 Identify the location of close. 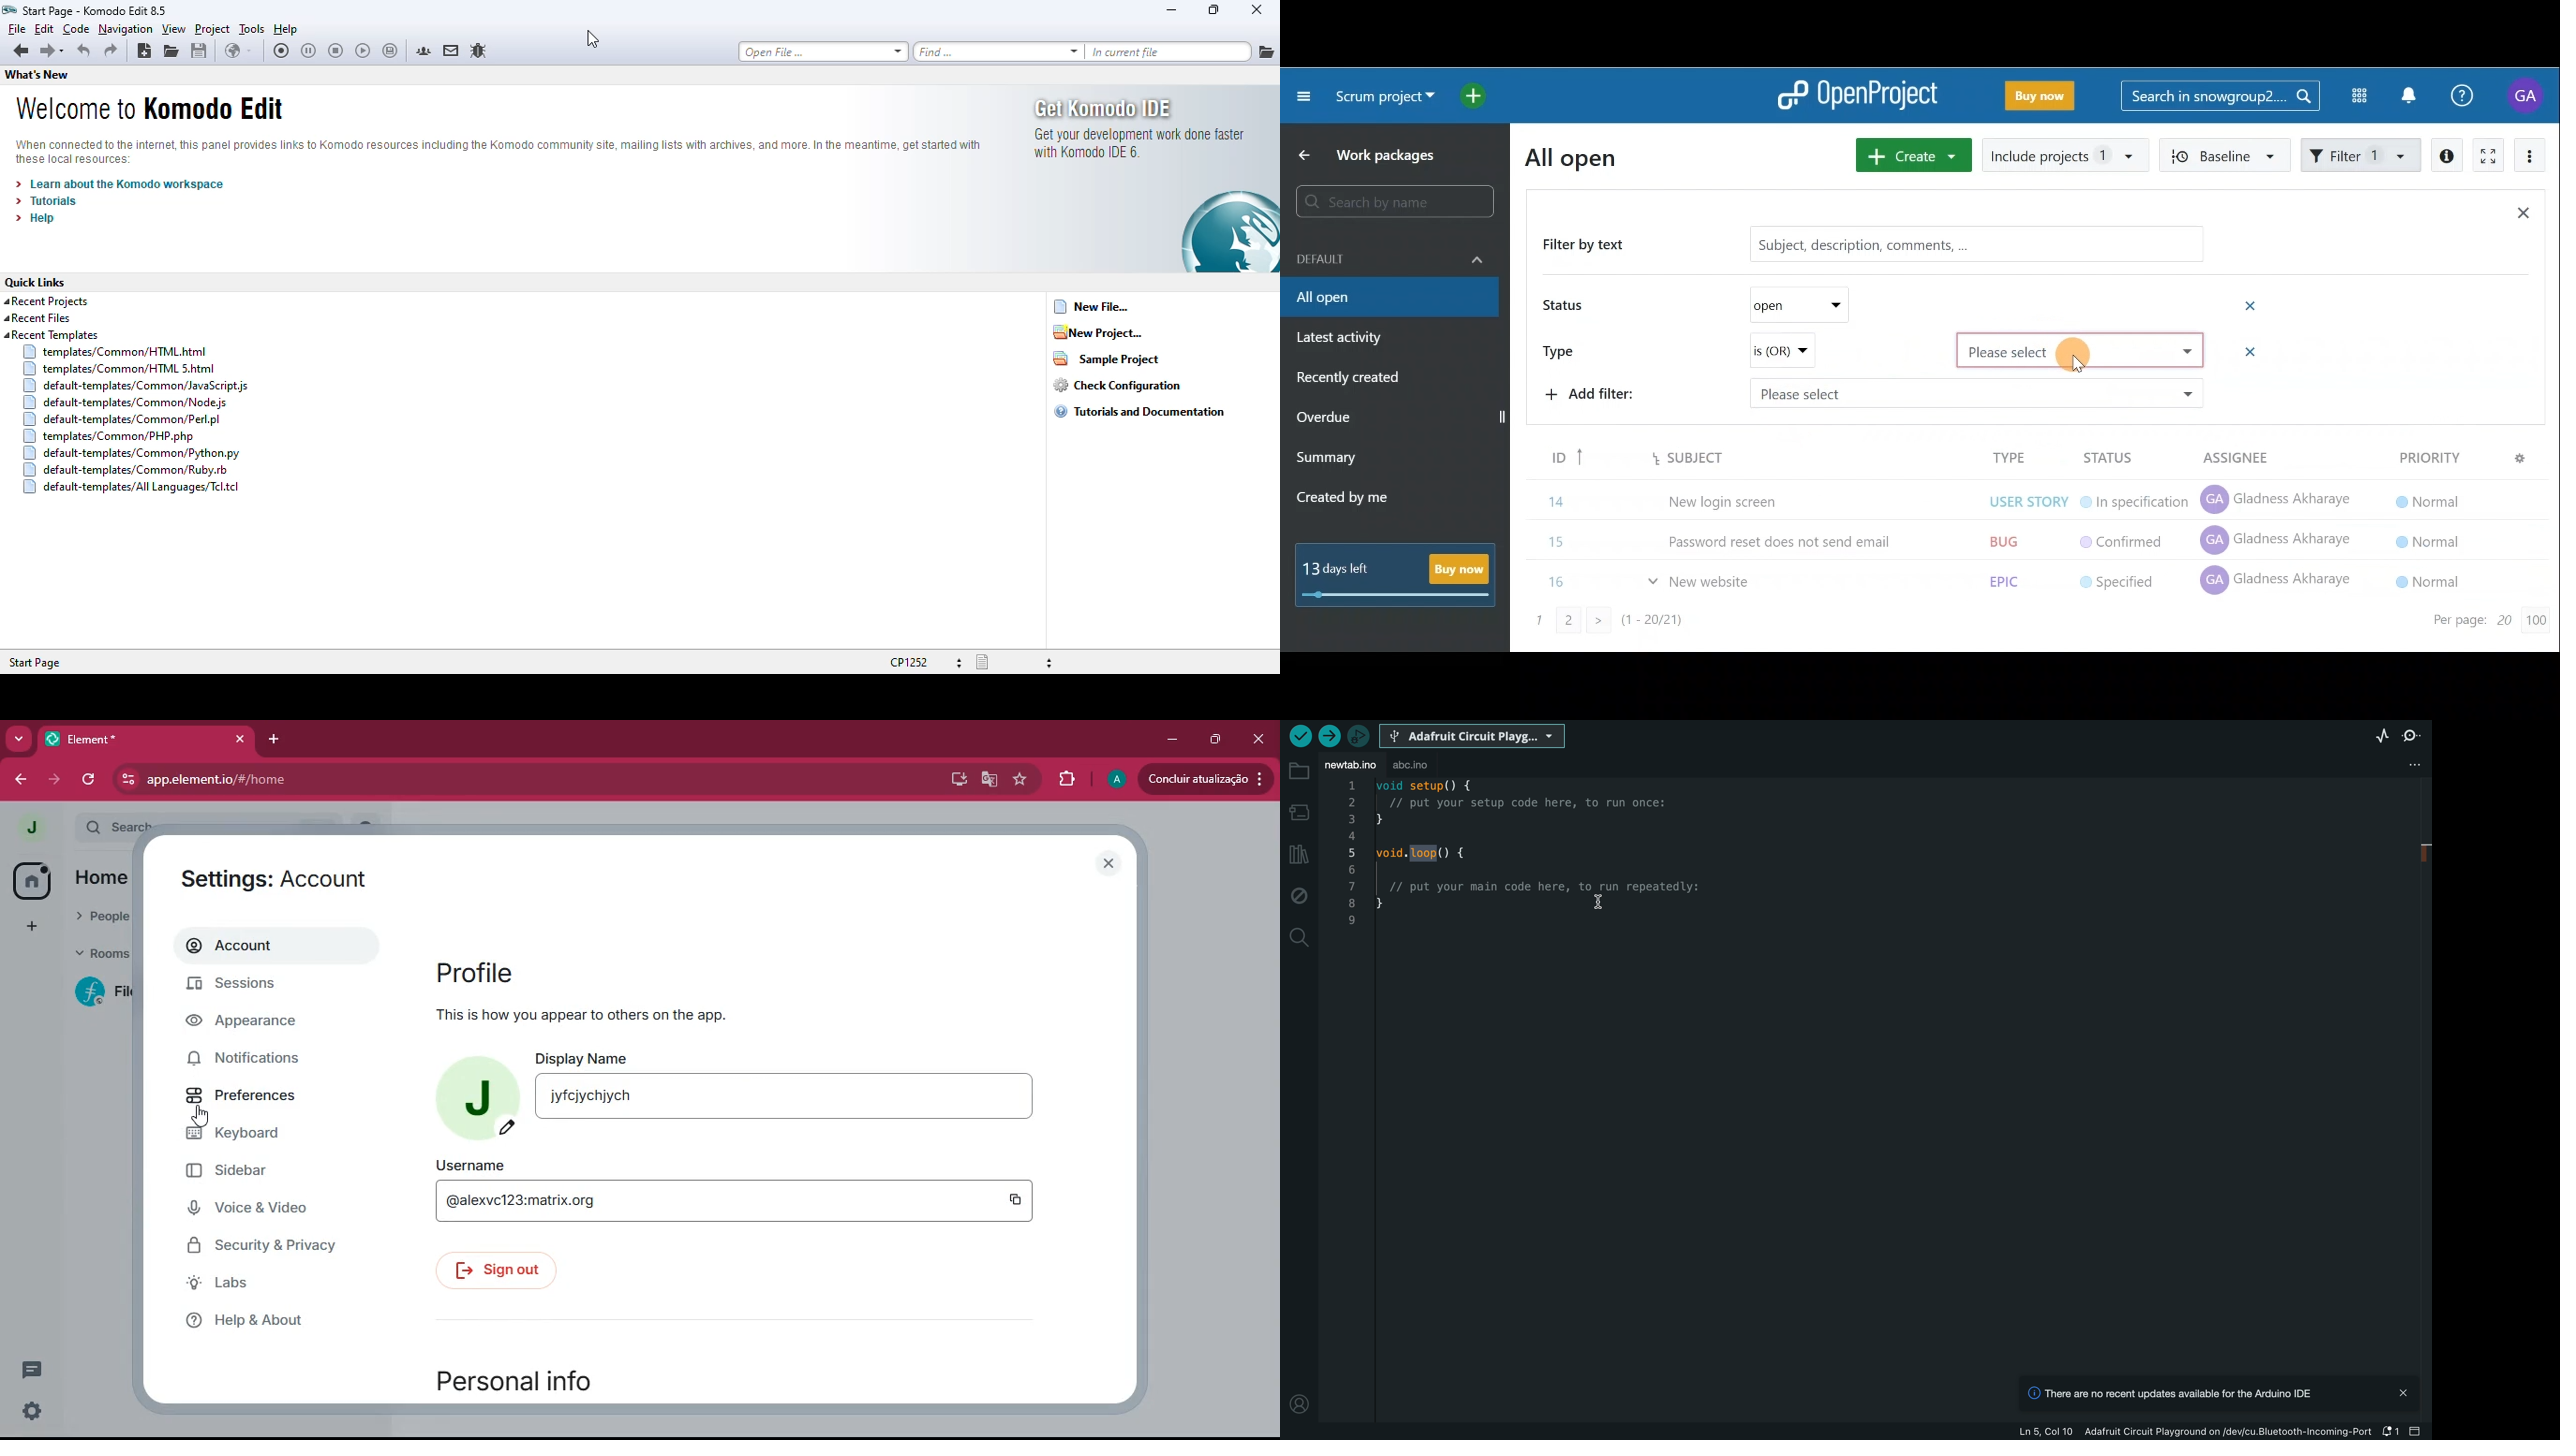
(1260, 740).